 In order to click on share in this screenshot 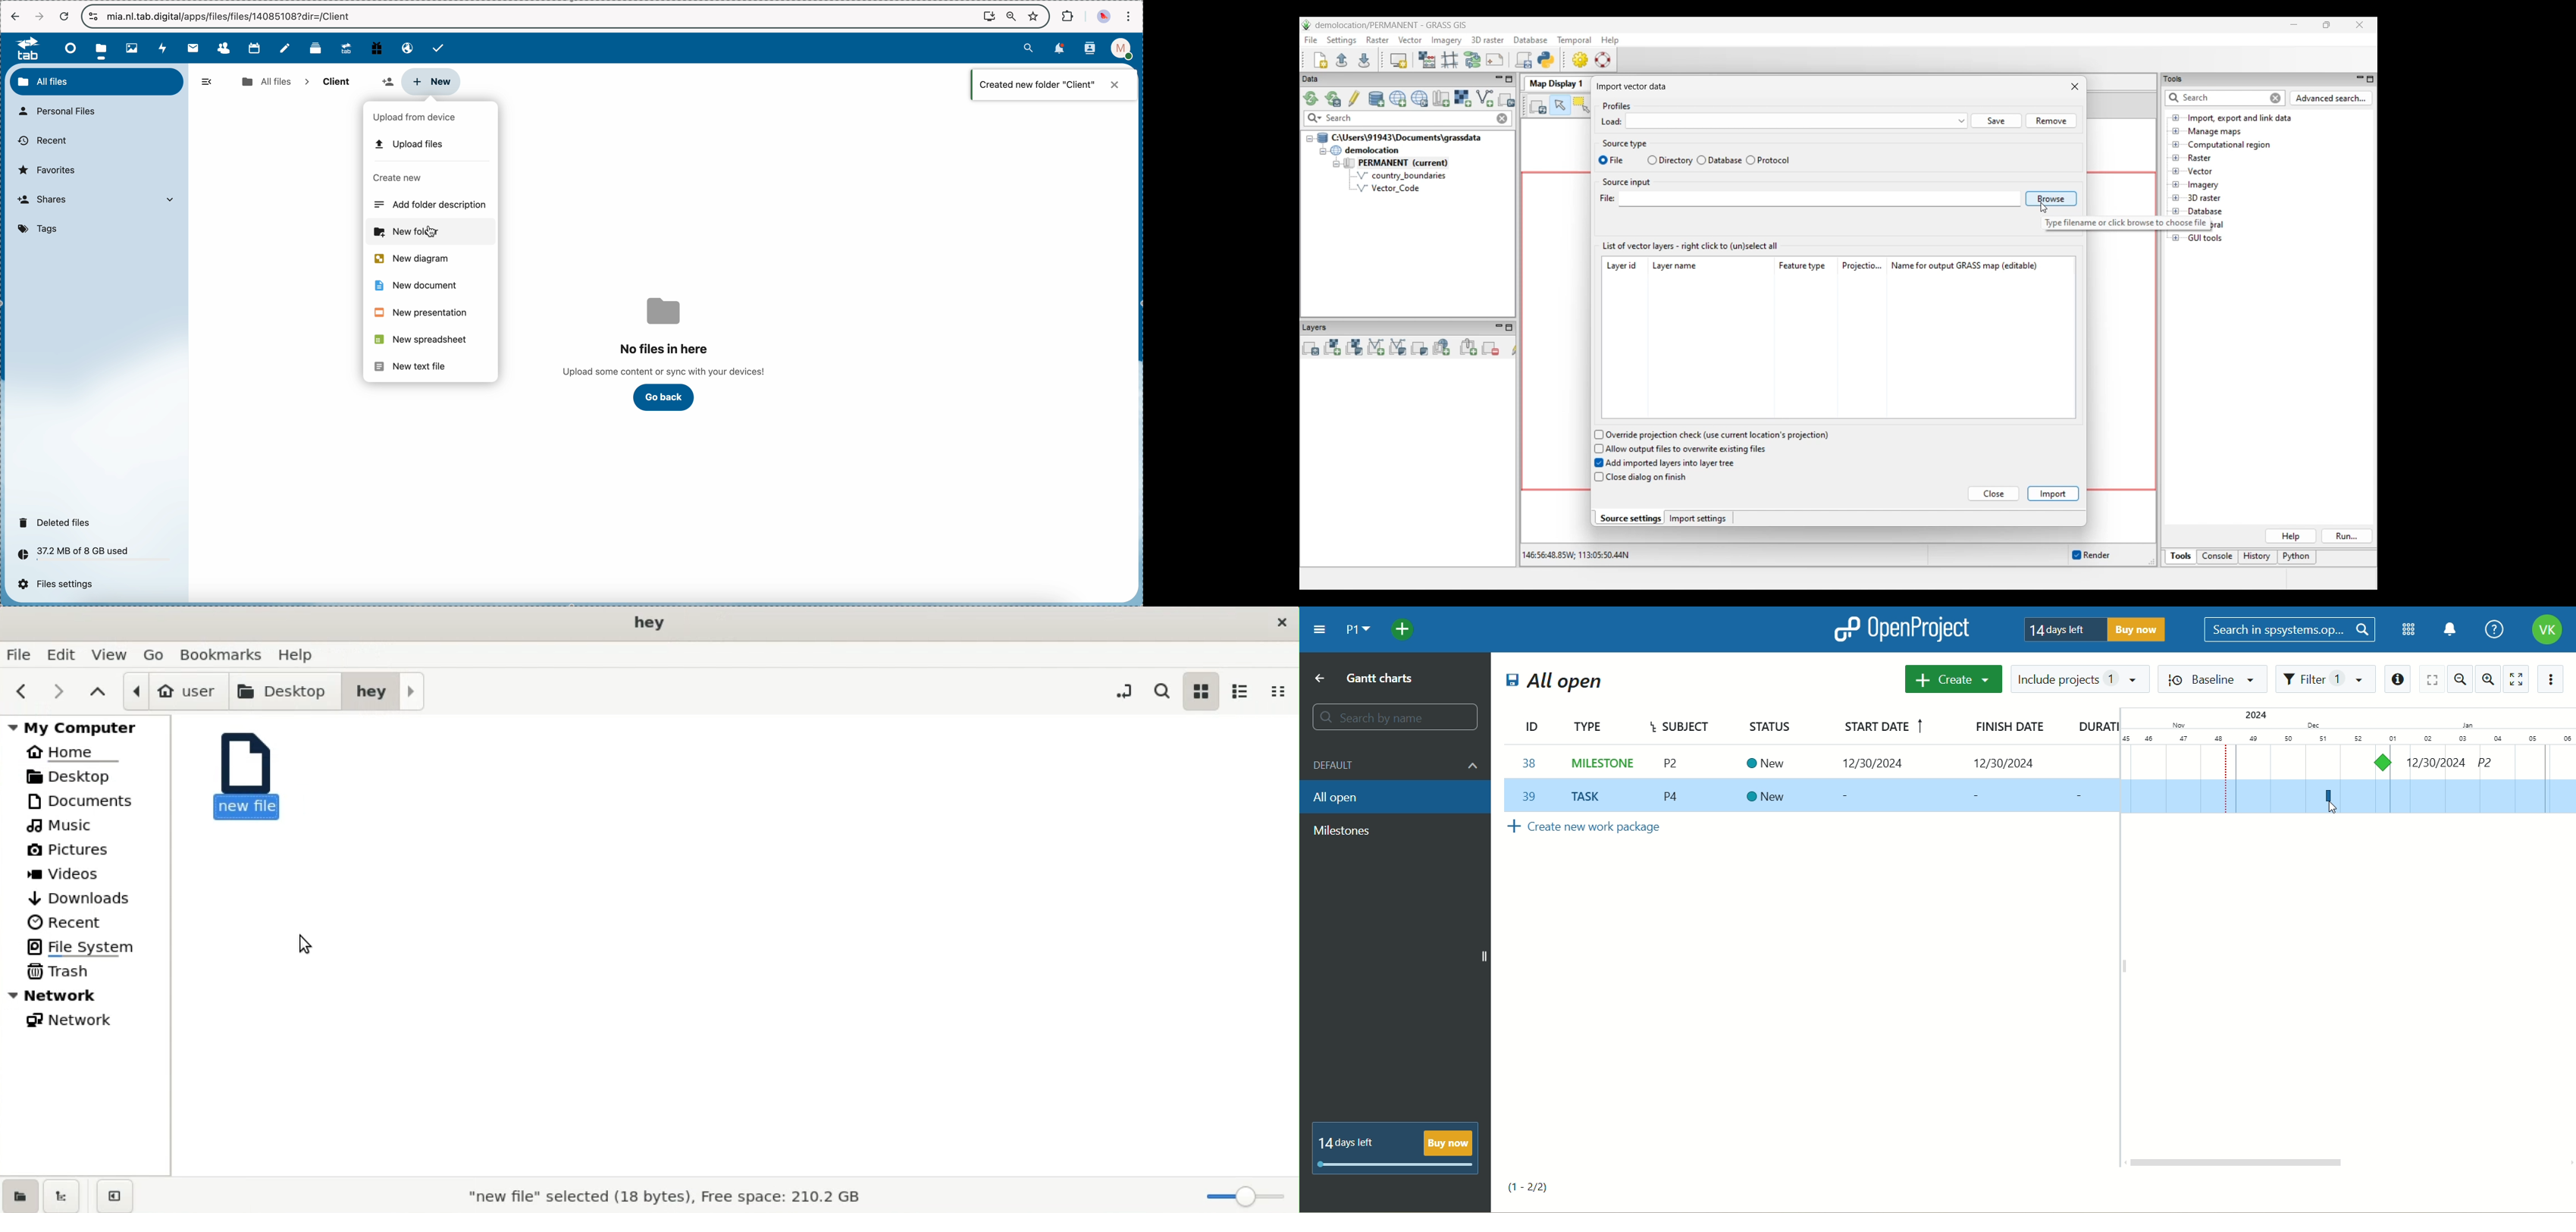, I will do `click(387, 81)`.